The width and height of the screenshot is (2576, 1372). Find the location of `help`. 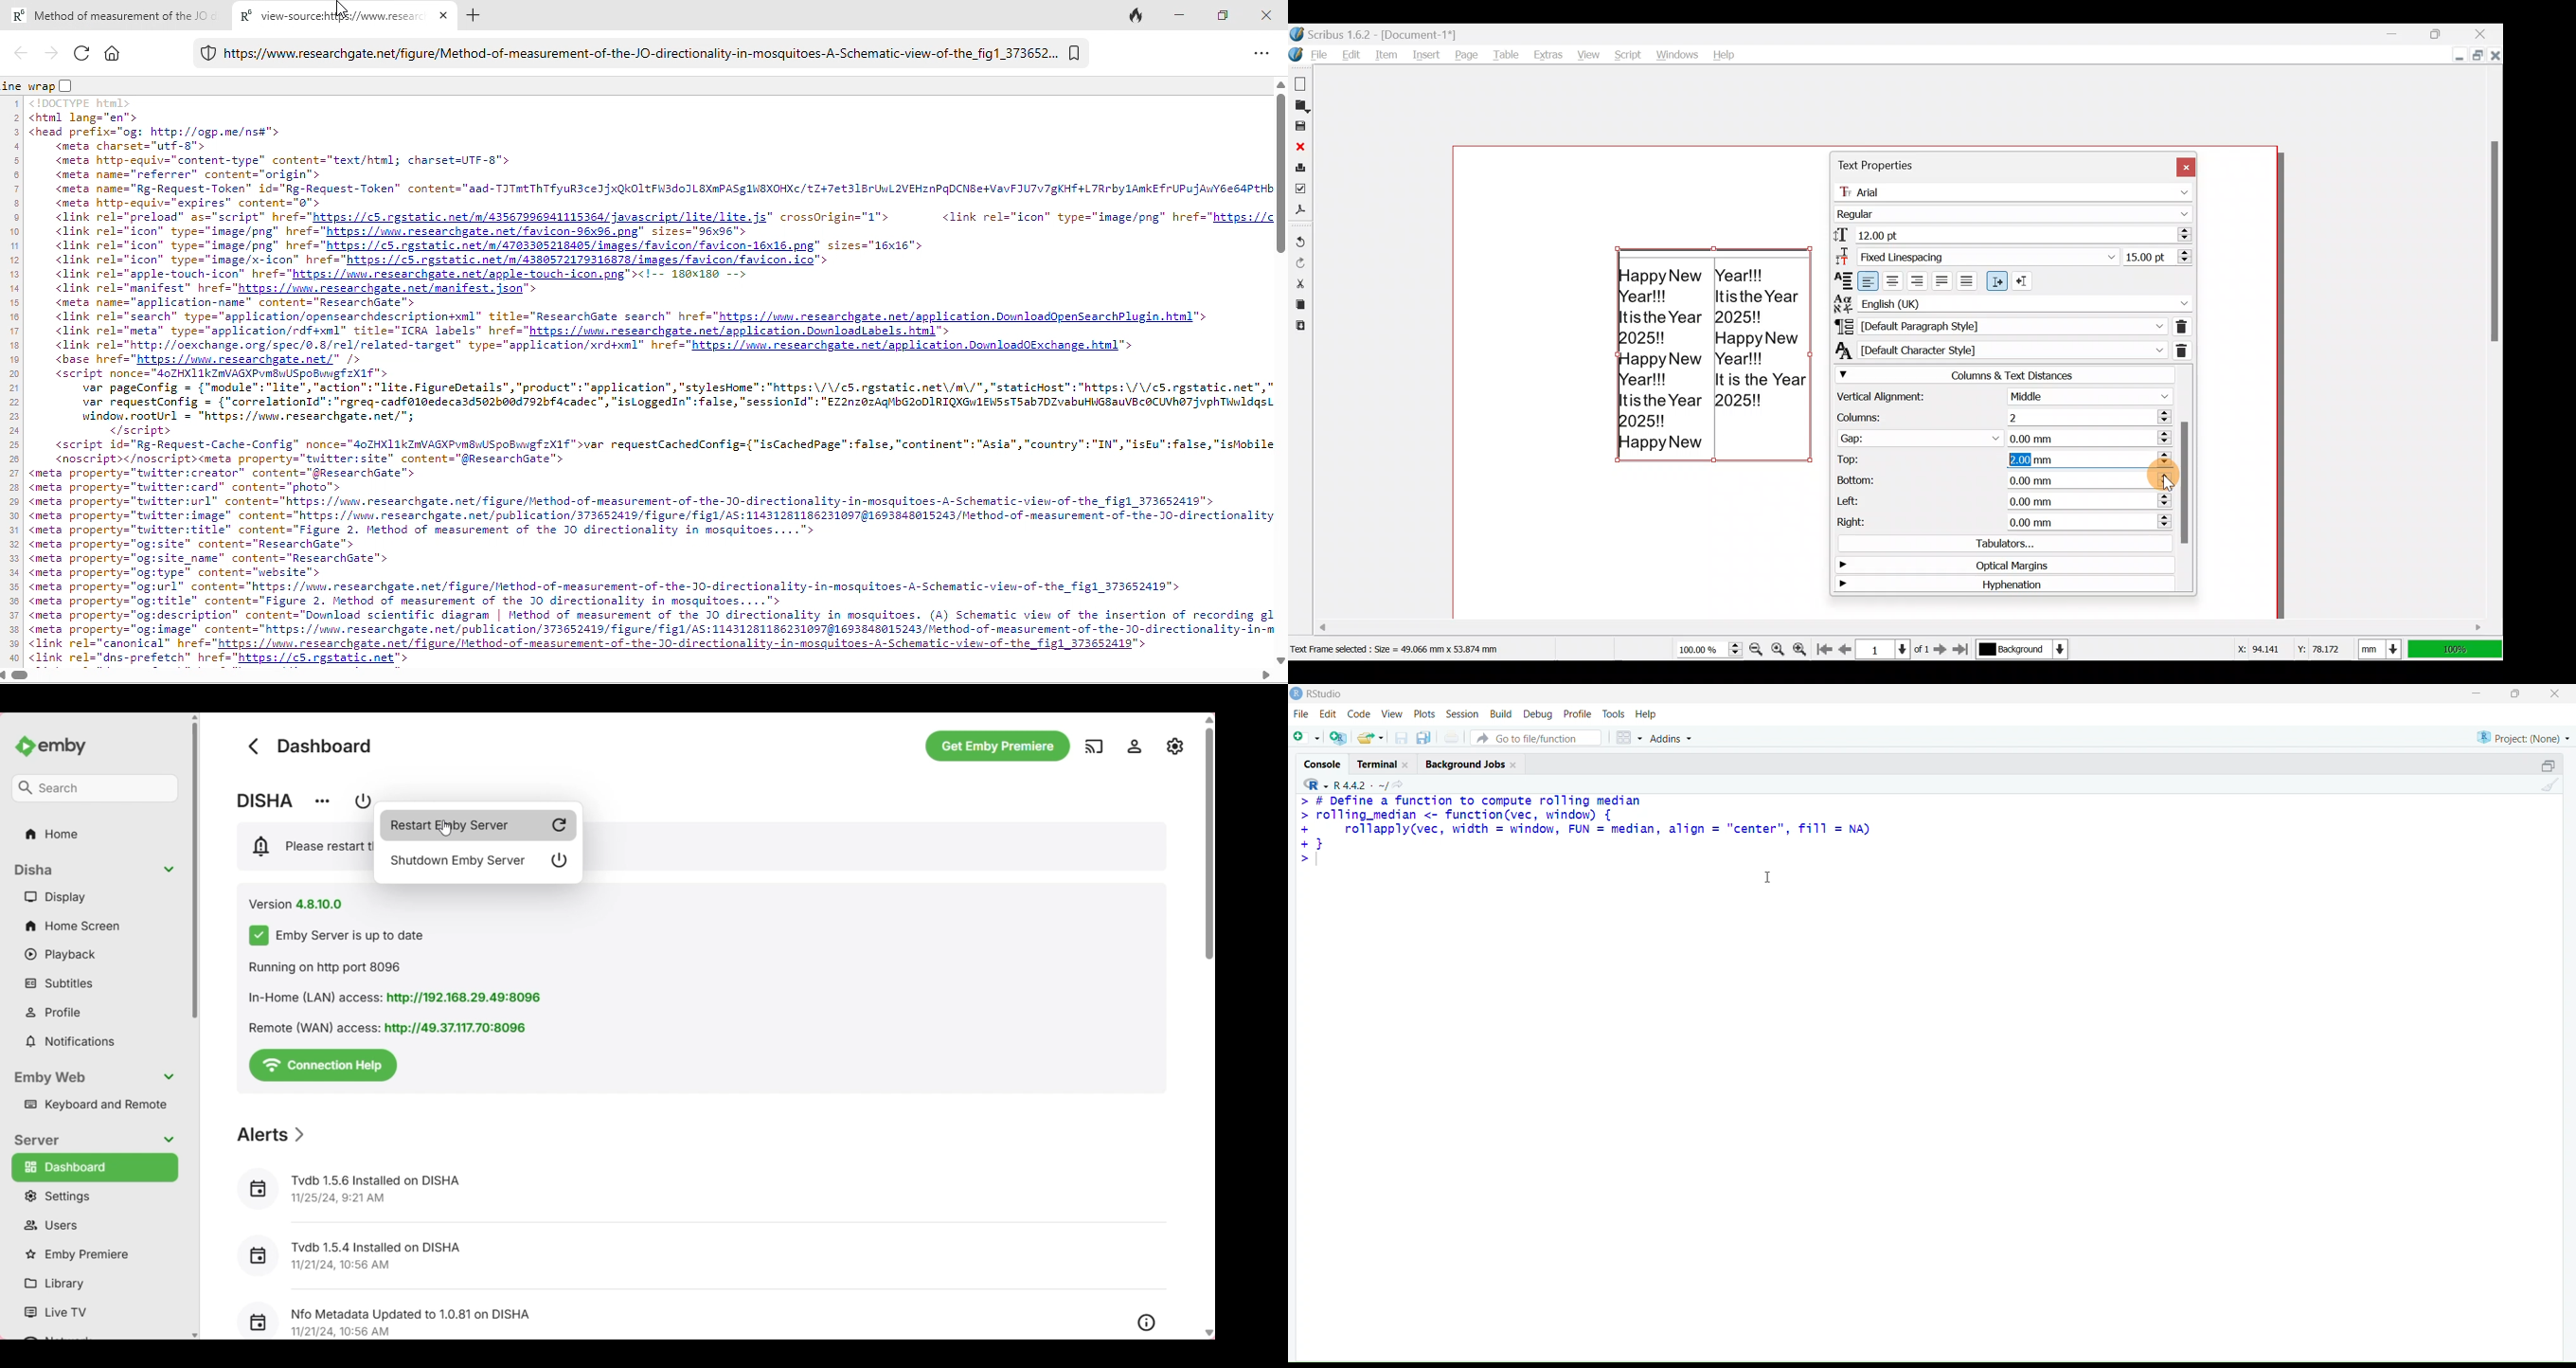

help is located at coordinates (1648, 715).